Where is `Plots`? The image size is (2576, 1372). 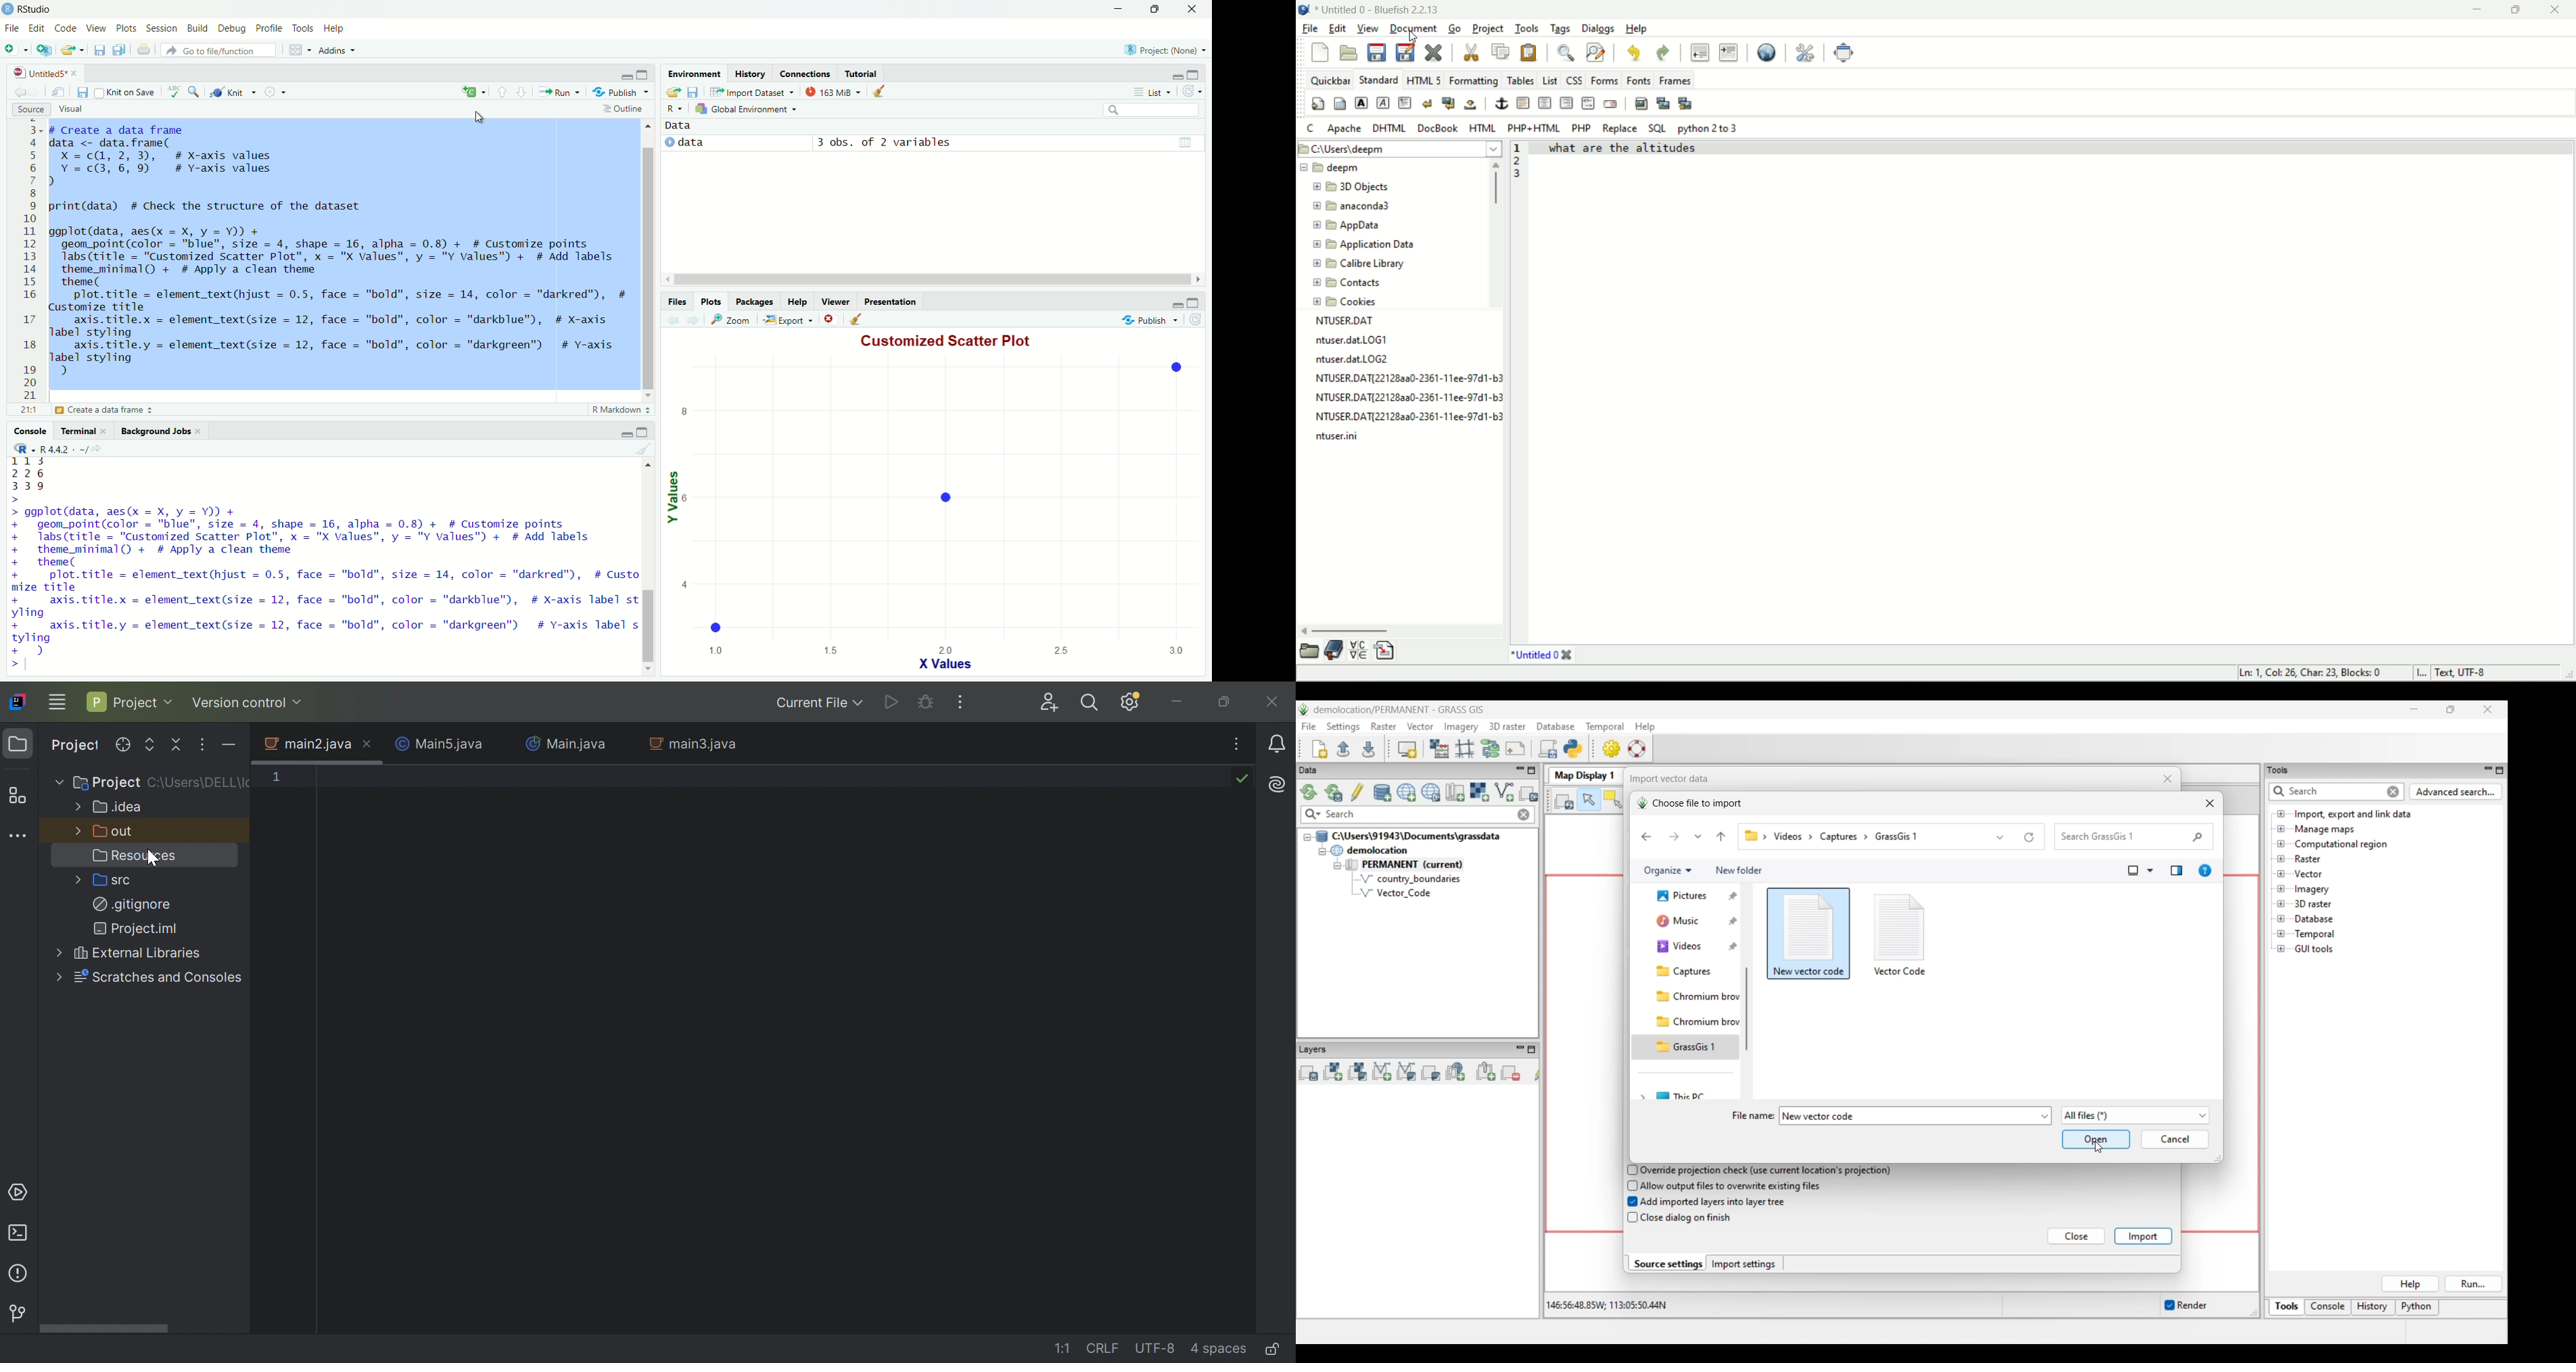 Plots is located at coordinates (711, 303).